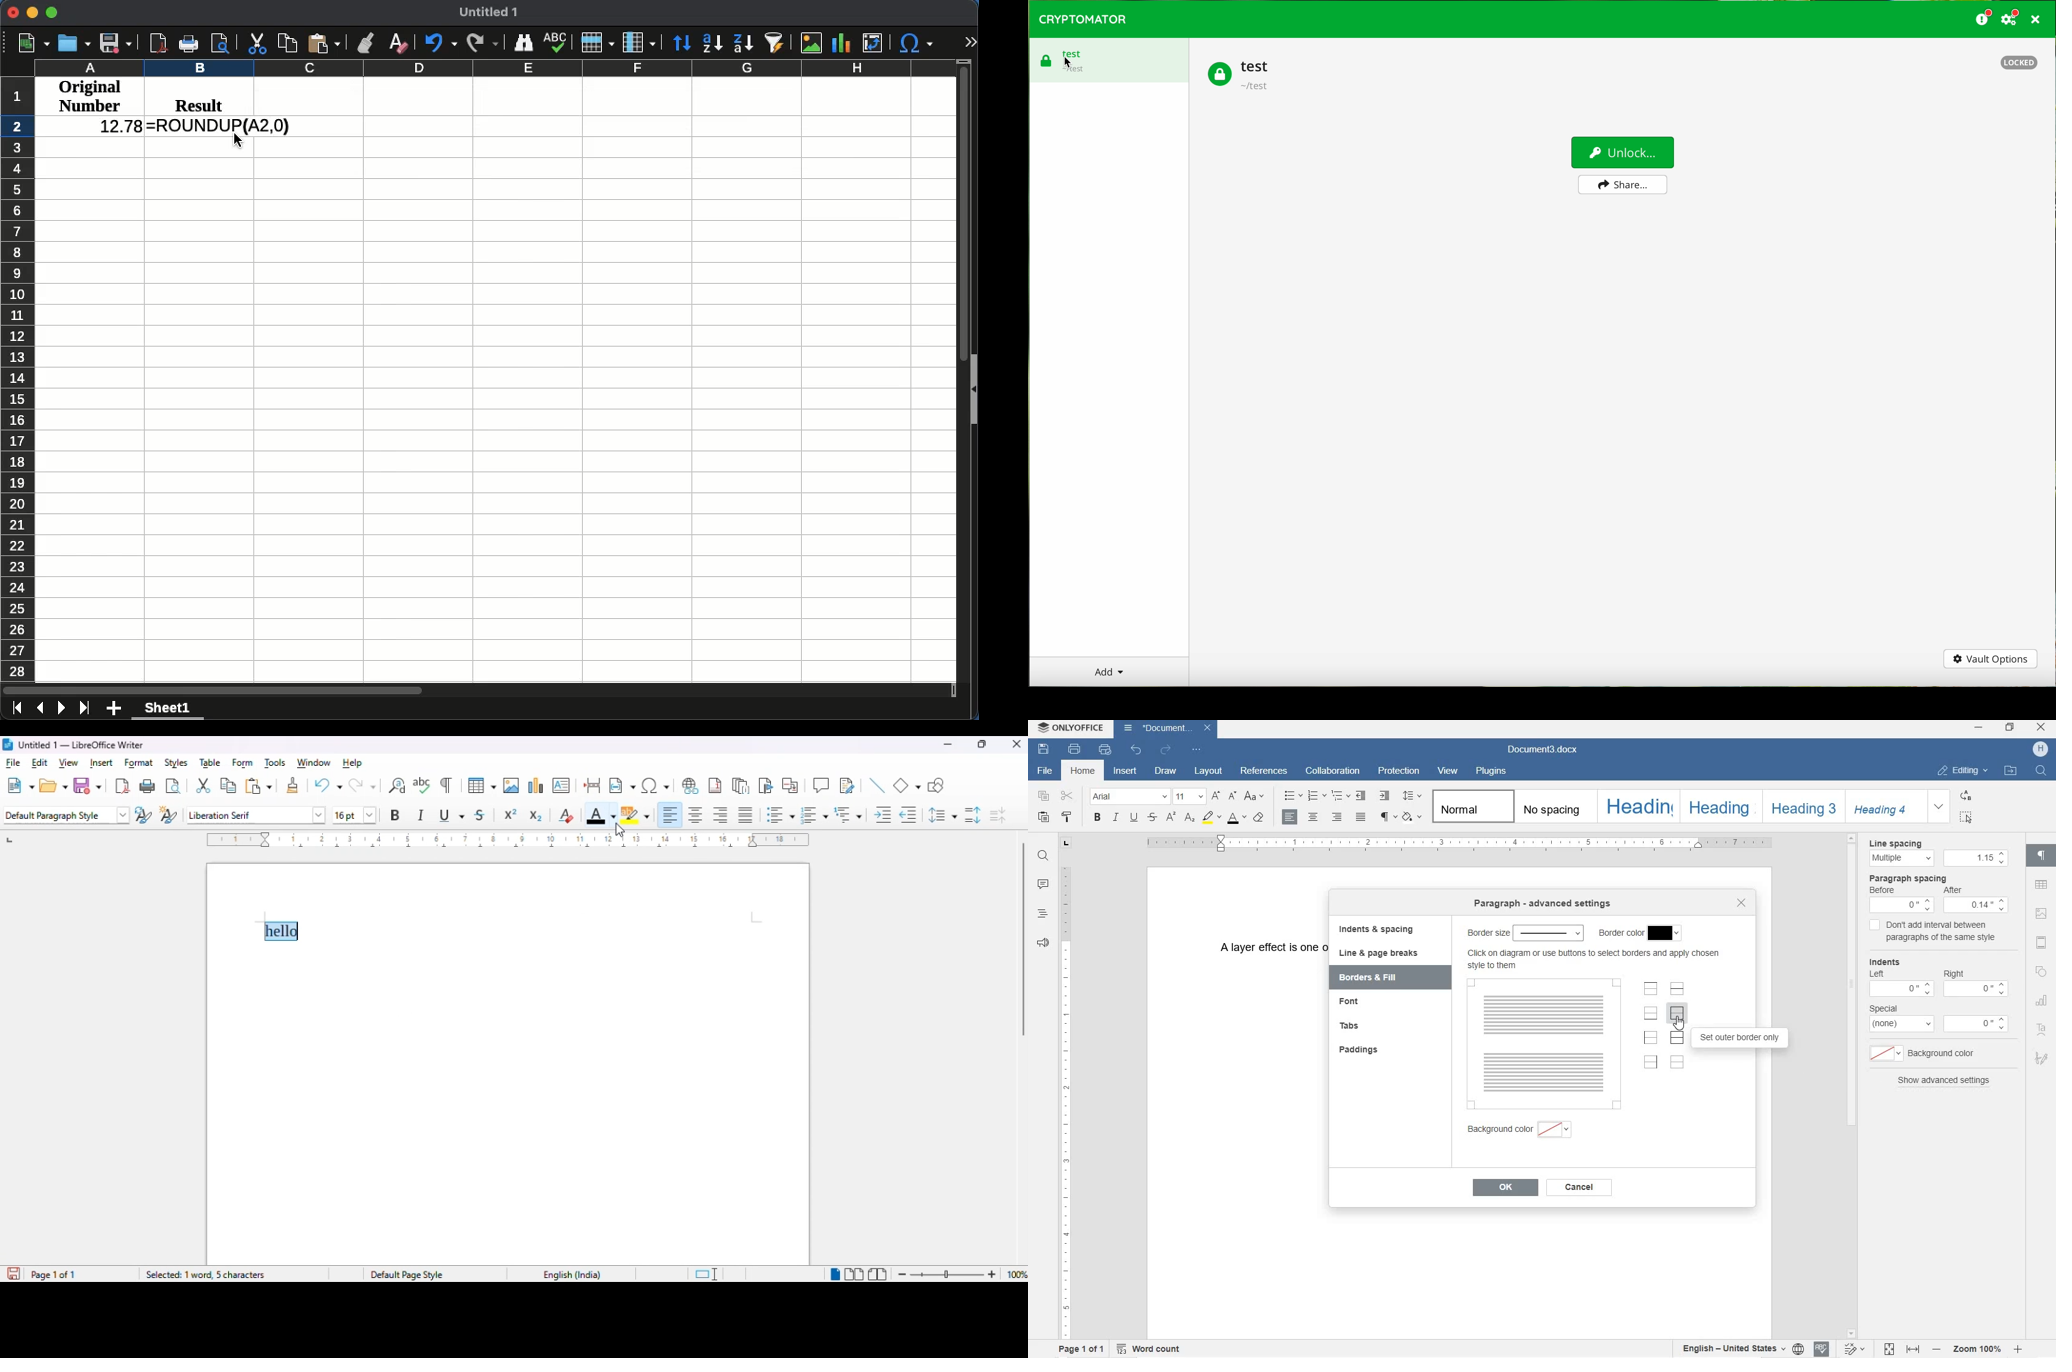  What do you see at coordinates (1546, 748) in the screenshot?
I see `DOCUMENT3.DOCX` at bounding box center [1546, 748].